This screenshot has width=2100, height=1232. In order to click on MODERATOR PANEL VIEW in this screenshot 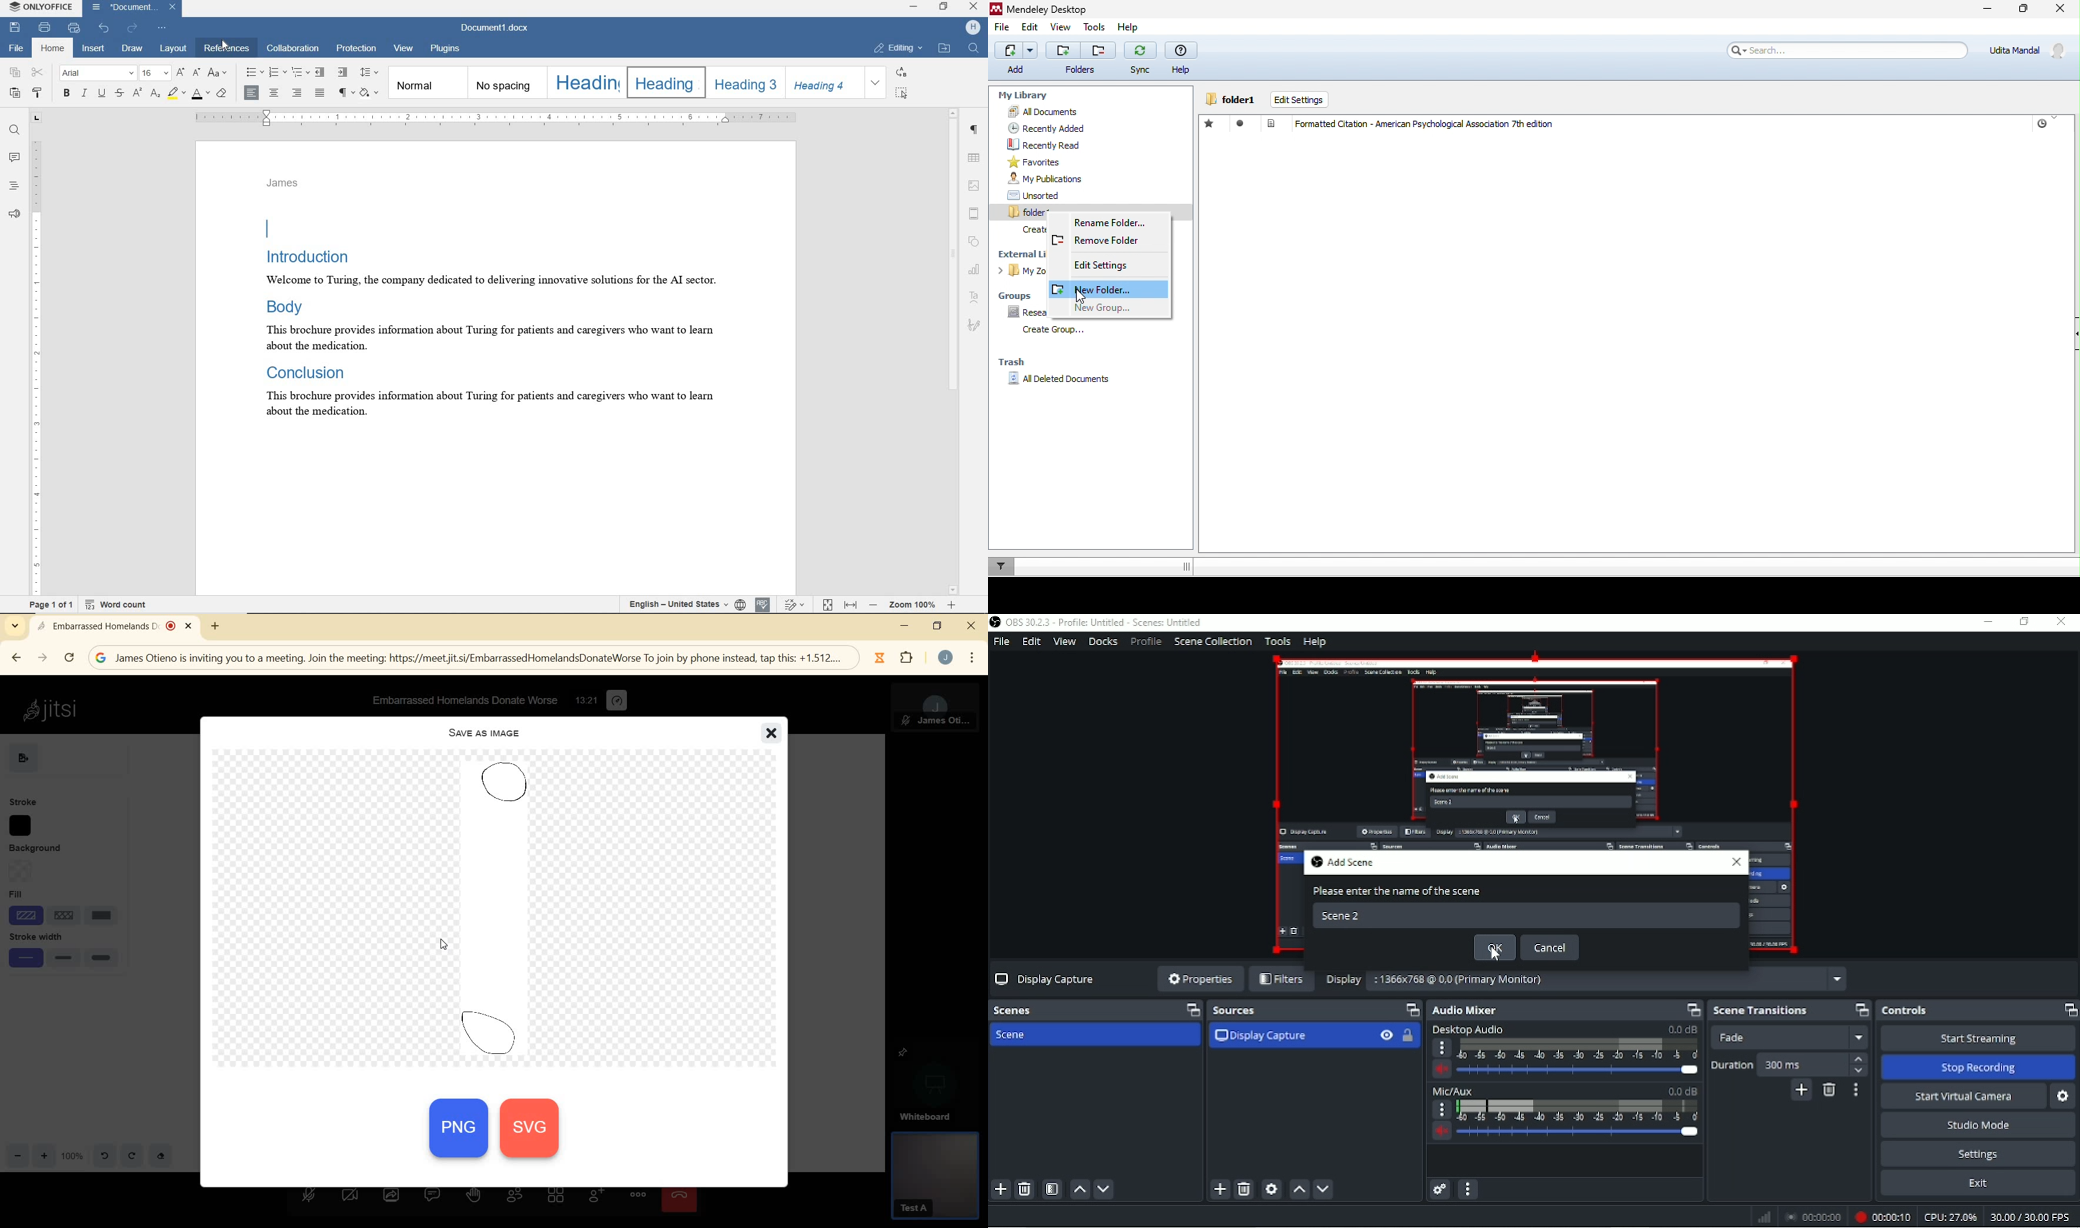, I will do `click(940, 708)`.